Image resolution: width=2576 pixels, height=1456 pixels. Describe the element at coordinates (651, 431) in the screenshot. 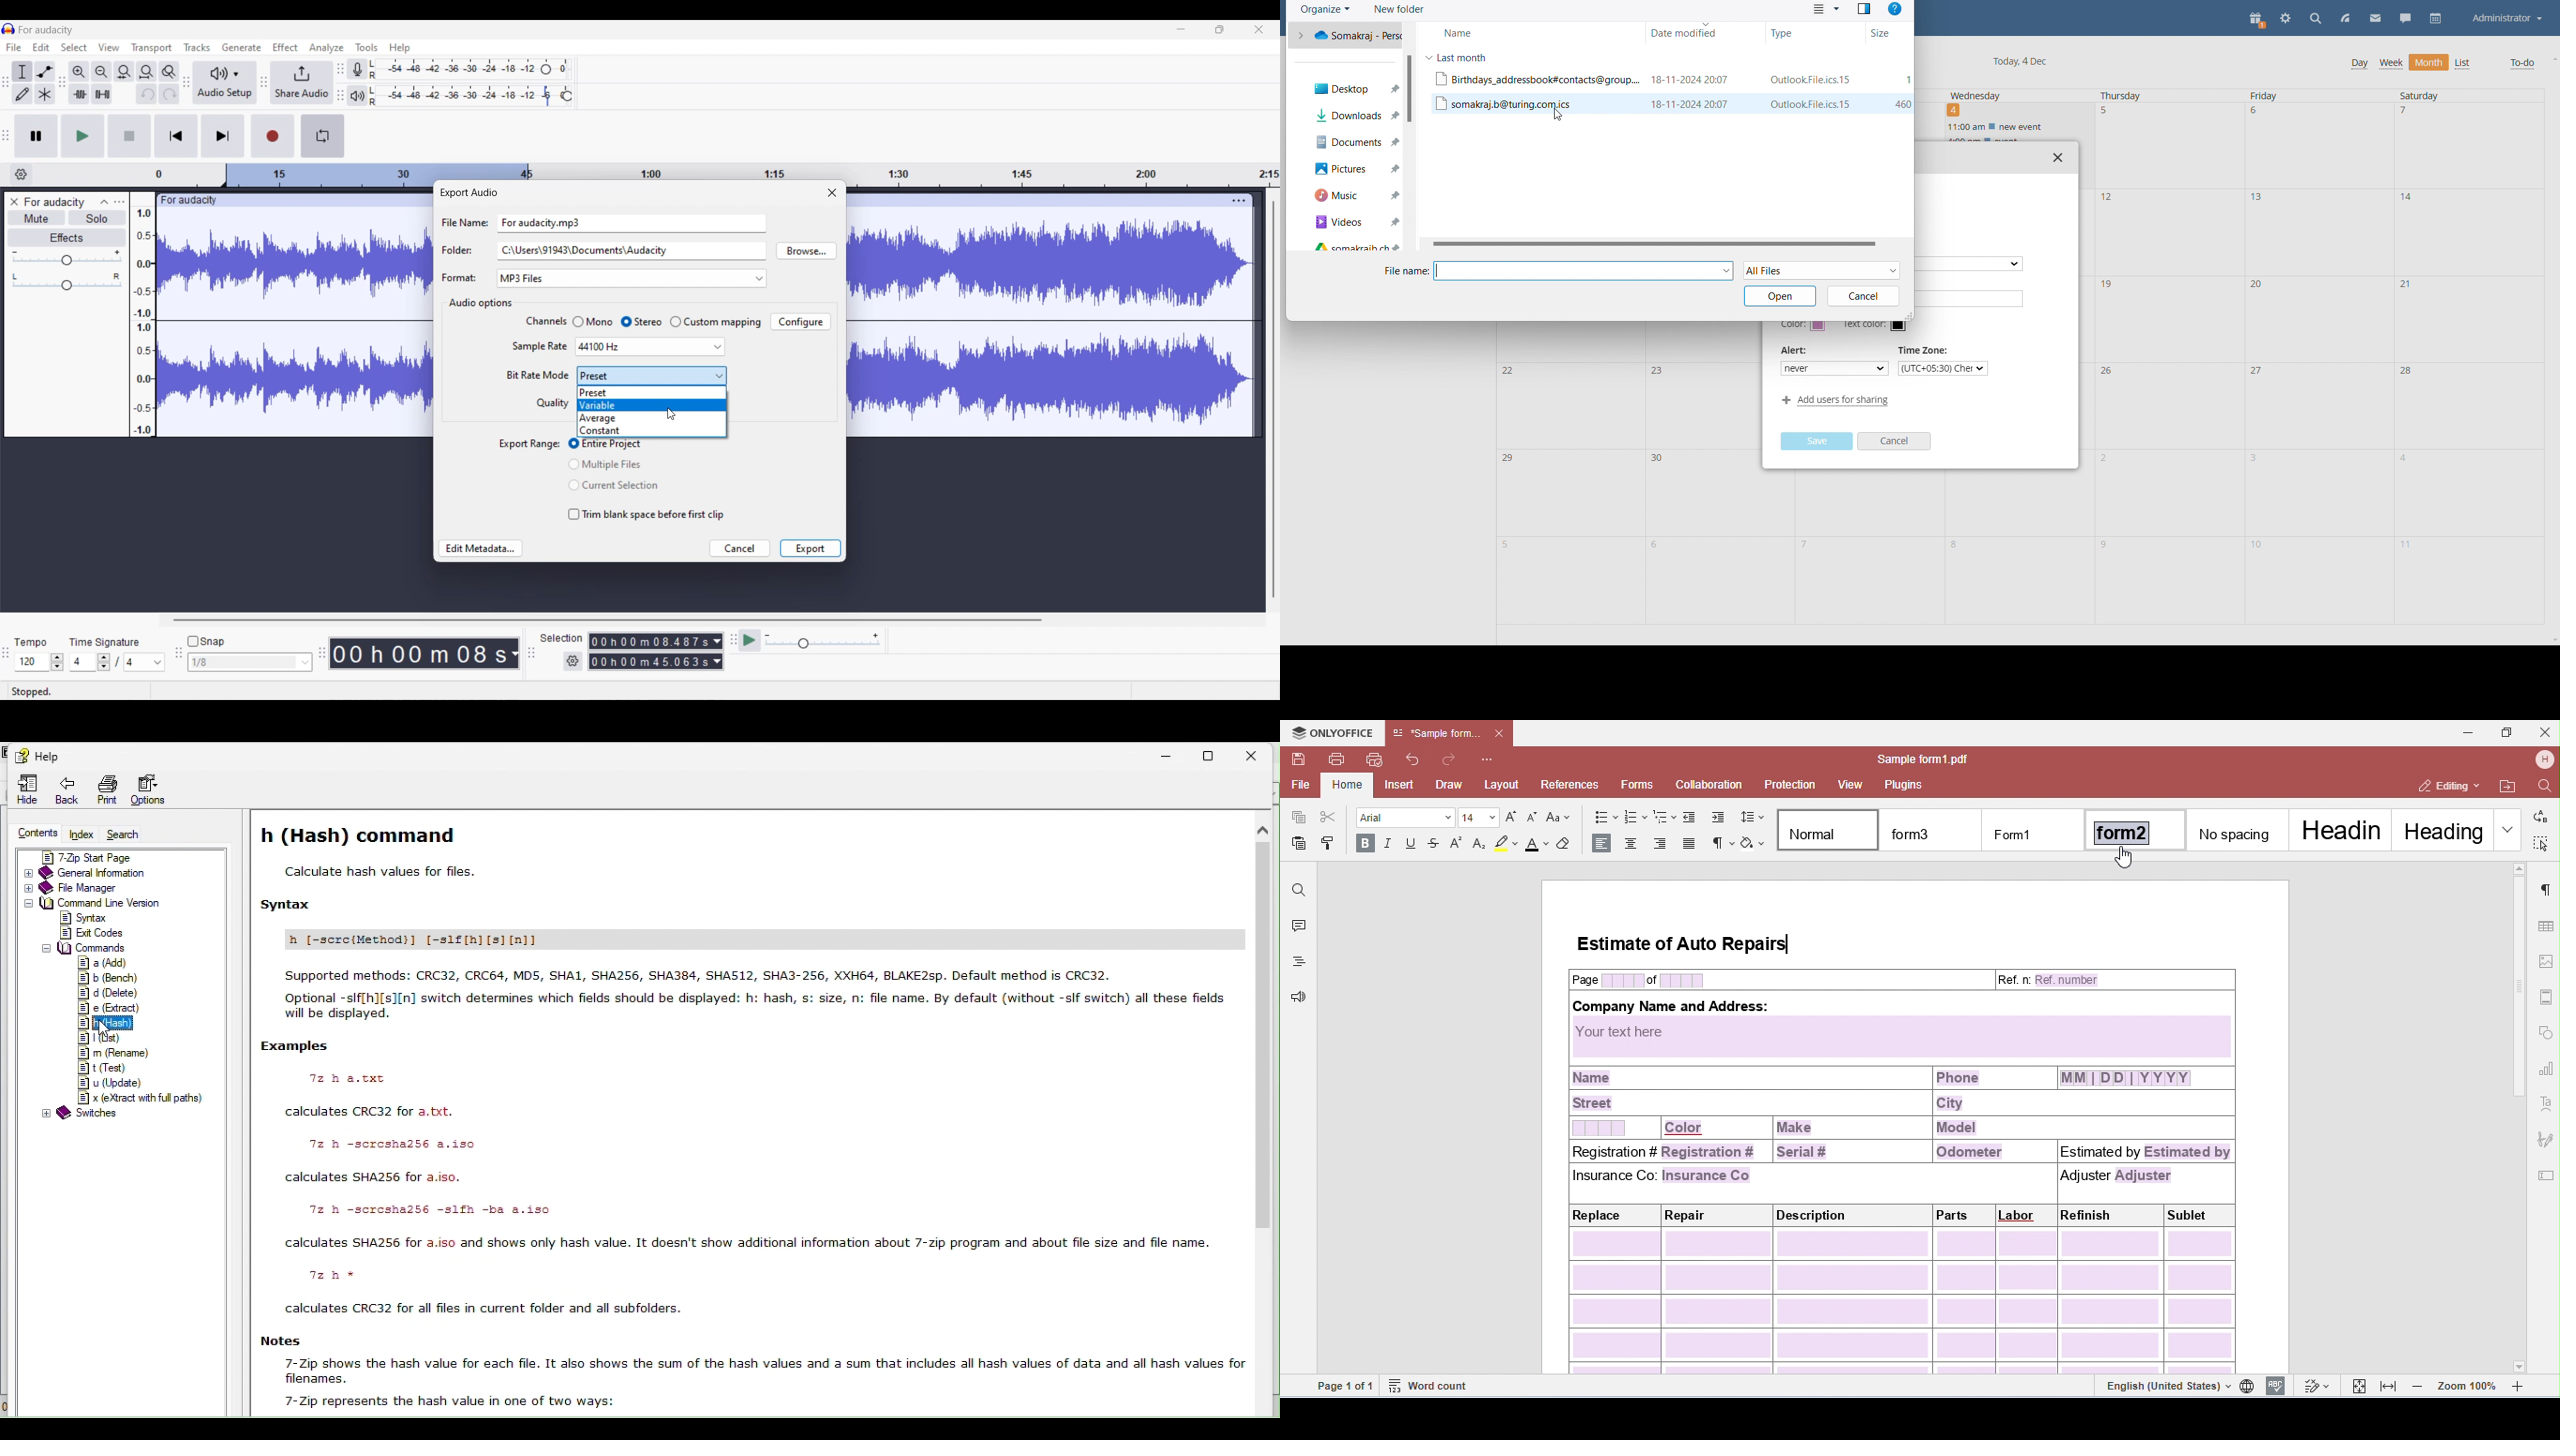

I see `Constant` at that location.